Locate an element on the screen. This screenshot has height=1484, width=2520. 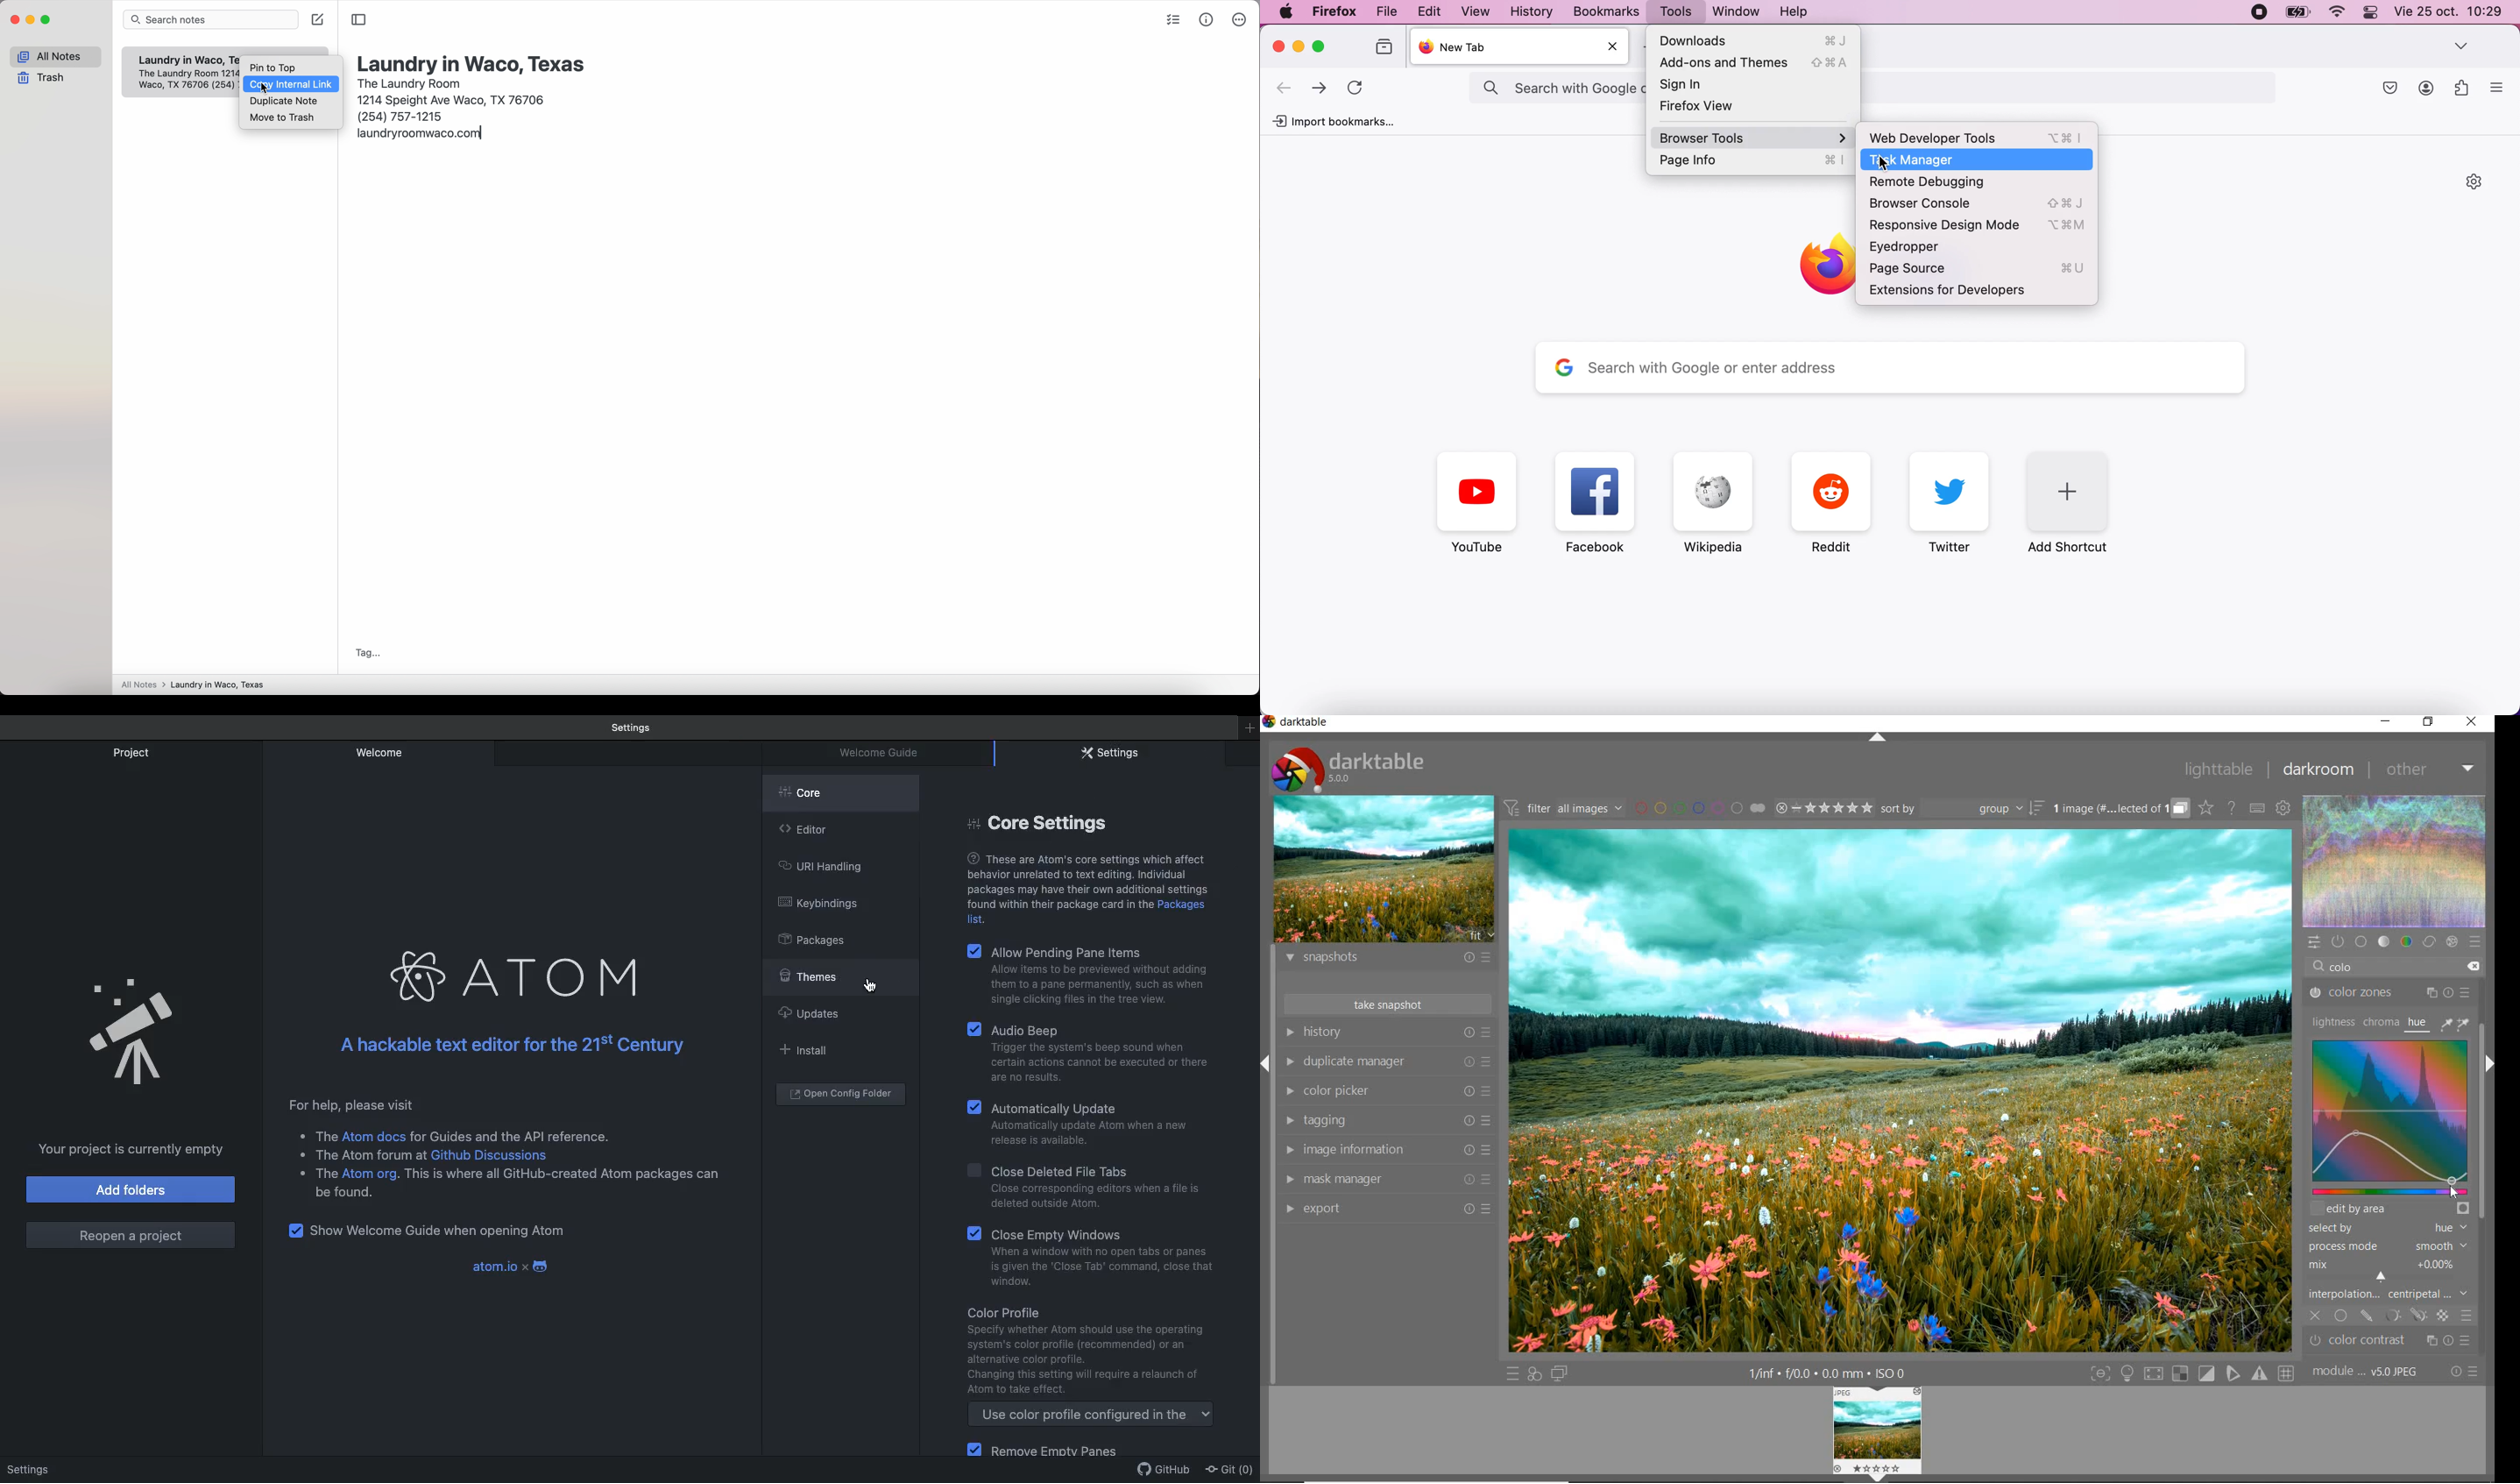
Allow pending pane items is located at coordinates (1075, 950).